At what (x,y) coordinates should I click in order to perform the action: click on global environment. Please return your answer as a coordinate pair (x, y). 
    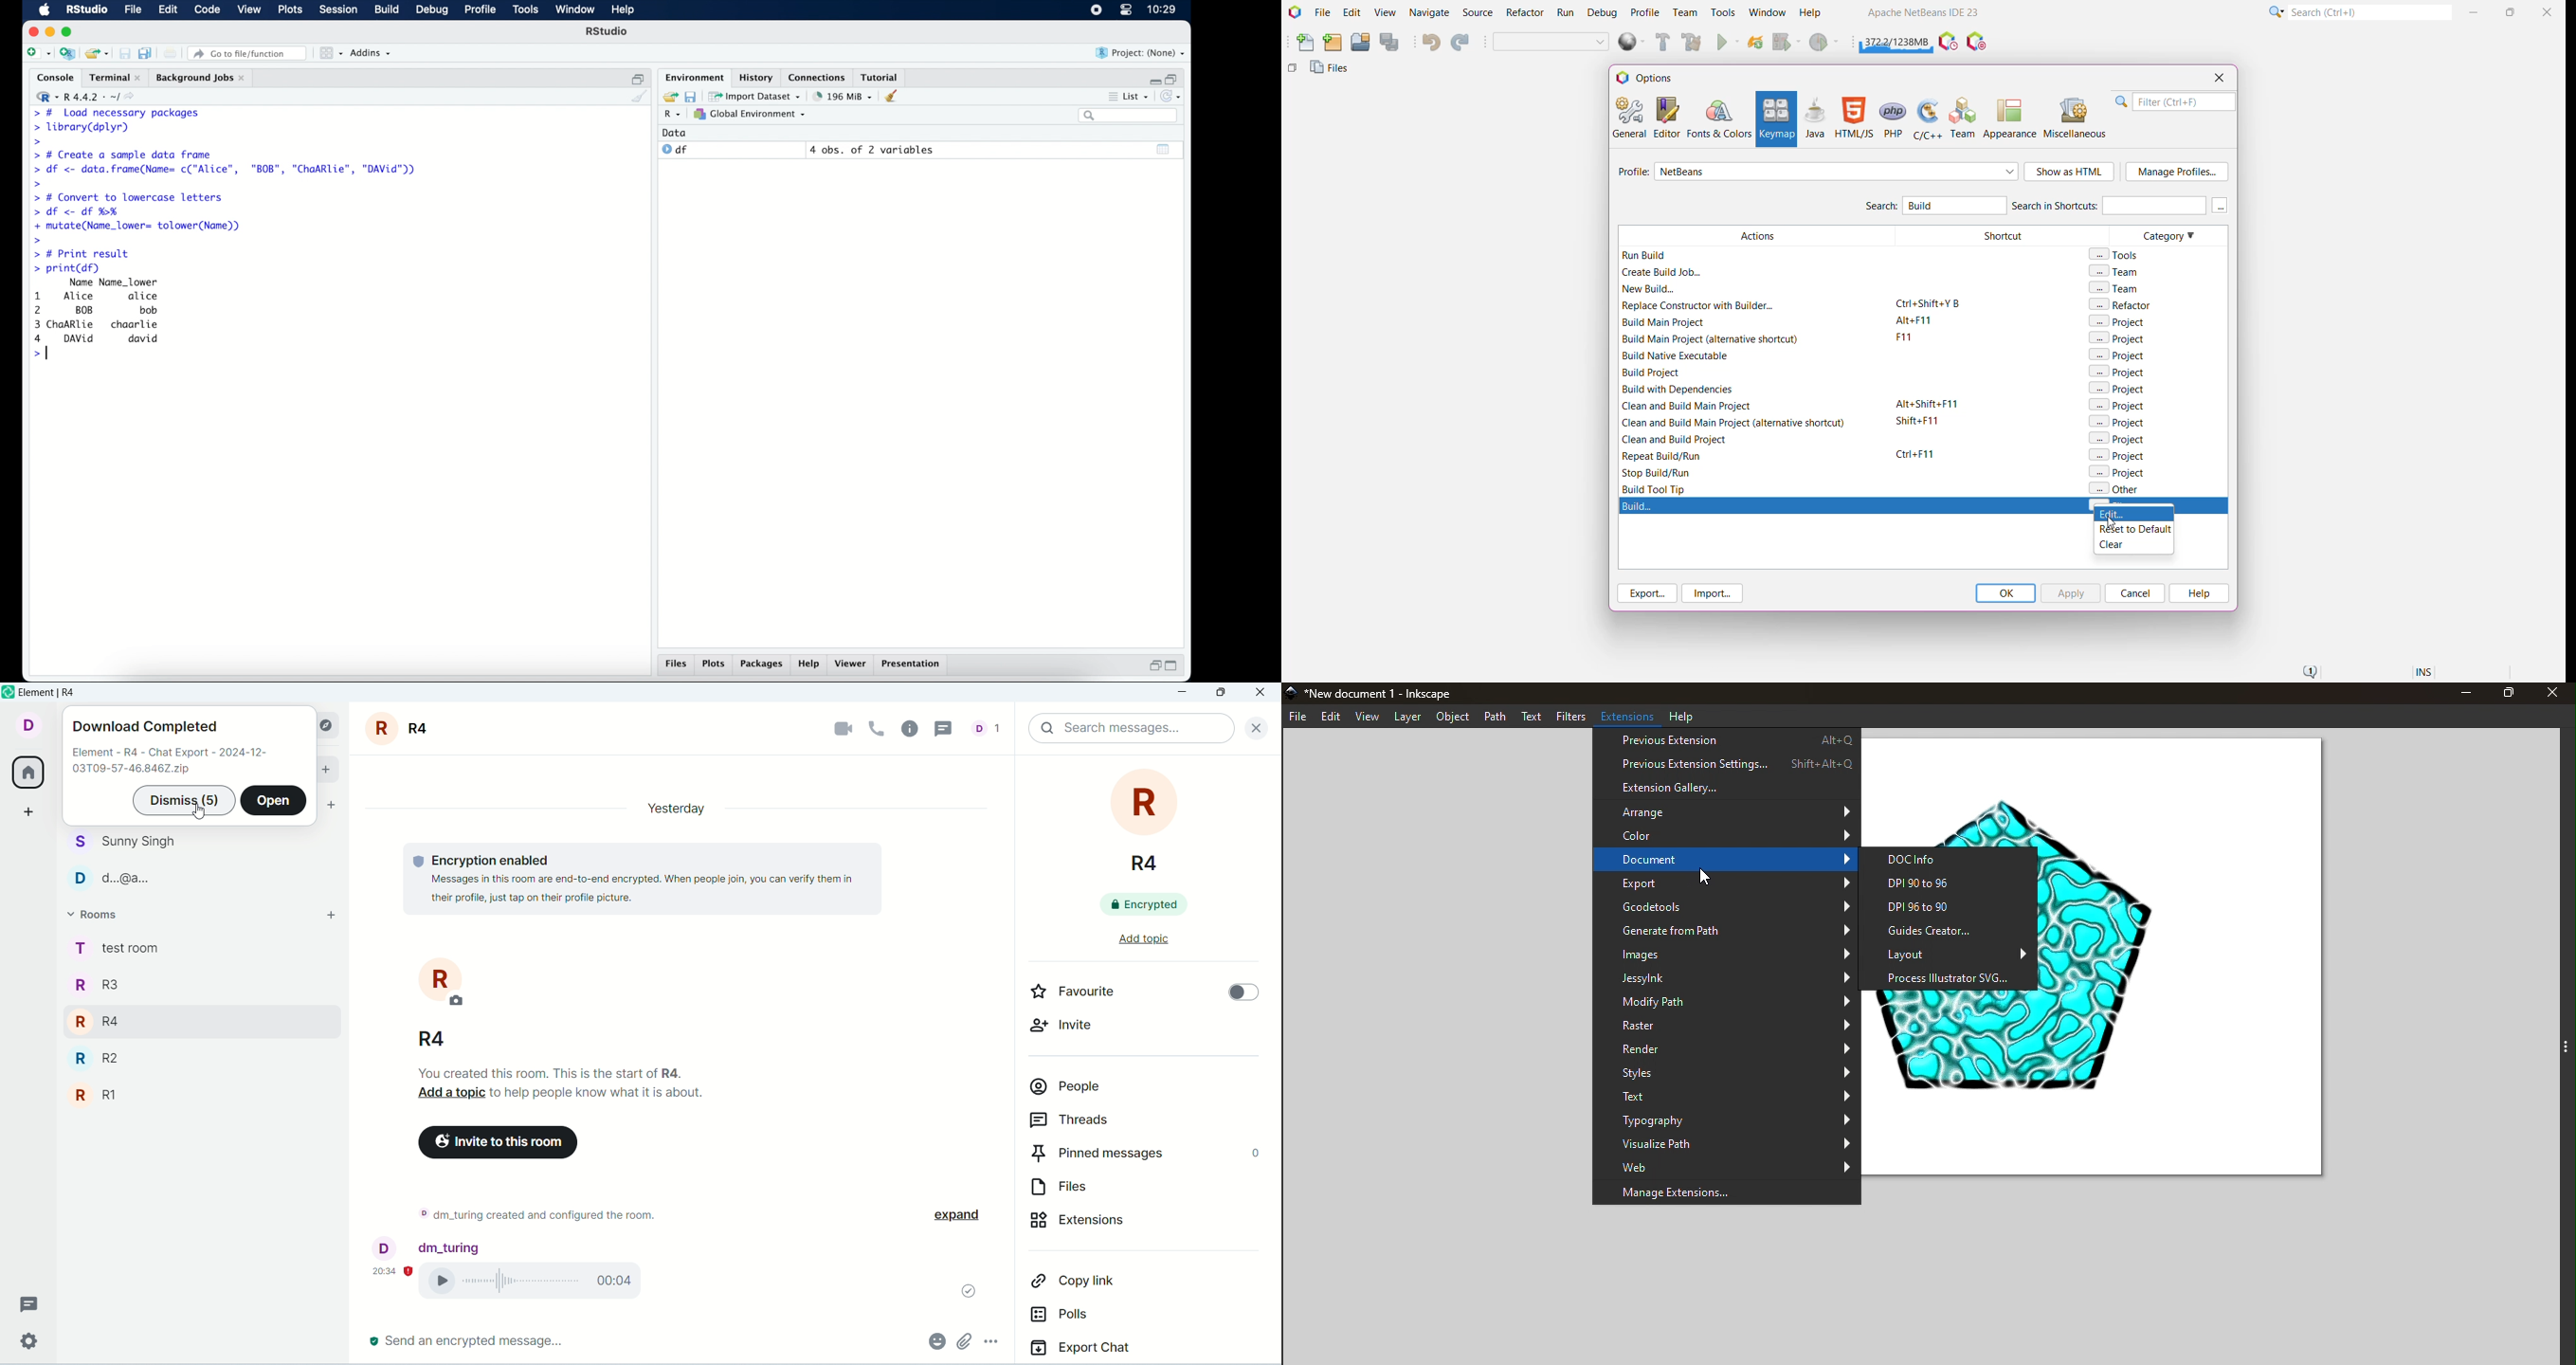
    Looking at the image, I should click on (750, 114).